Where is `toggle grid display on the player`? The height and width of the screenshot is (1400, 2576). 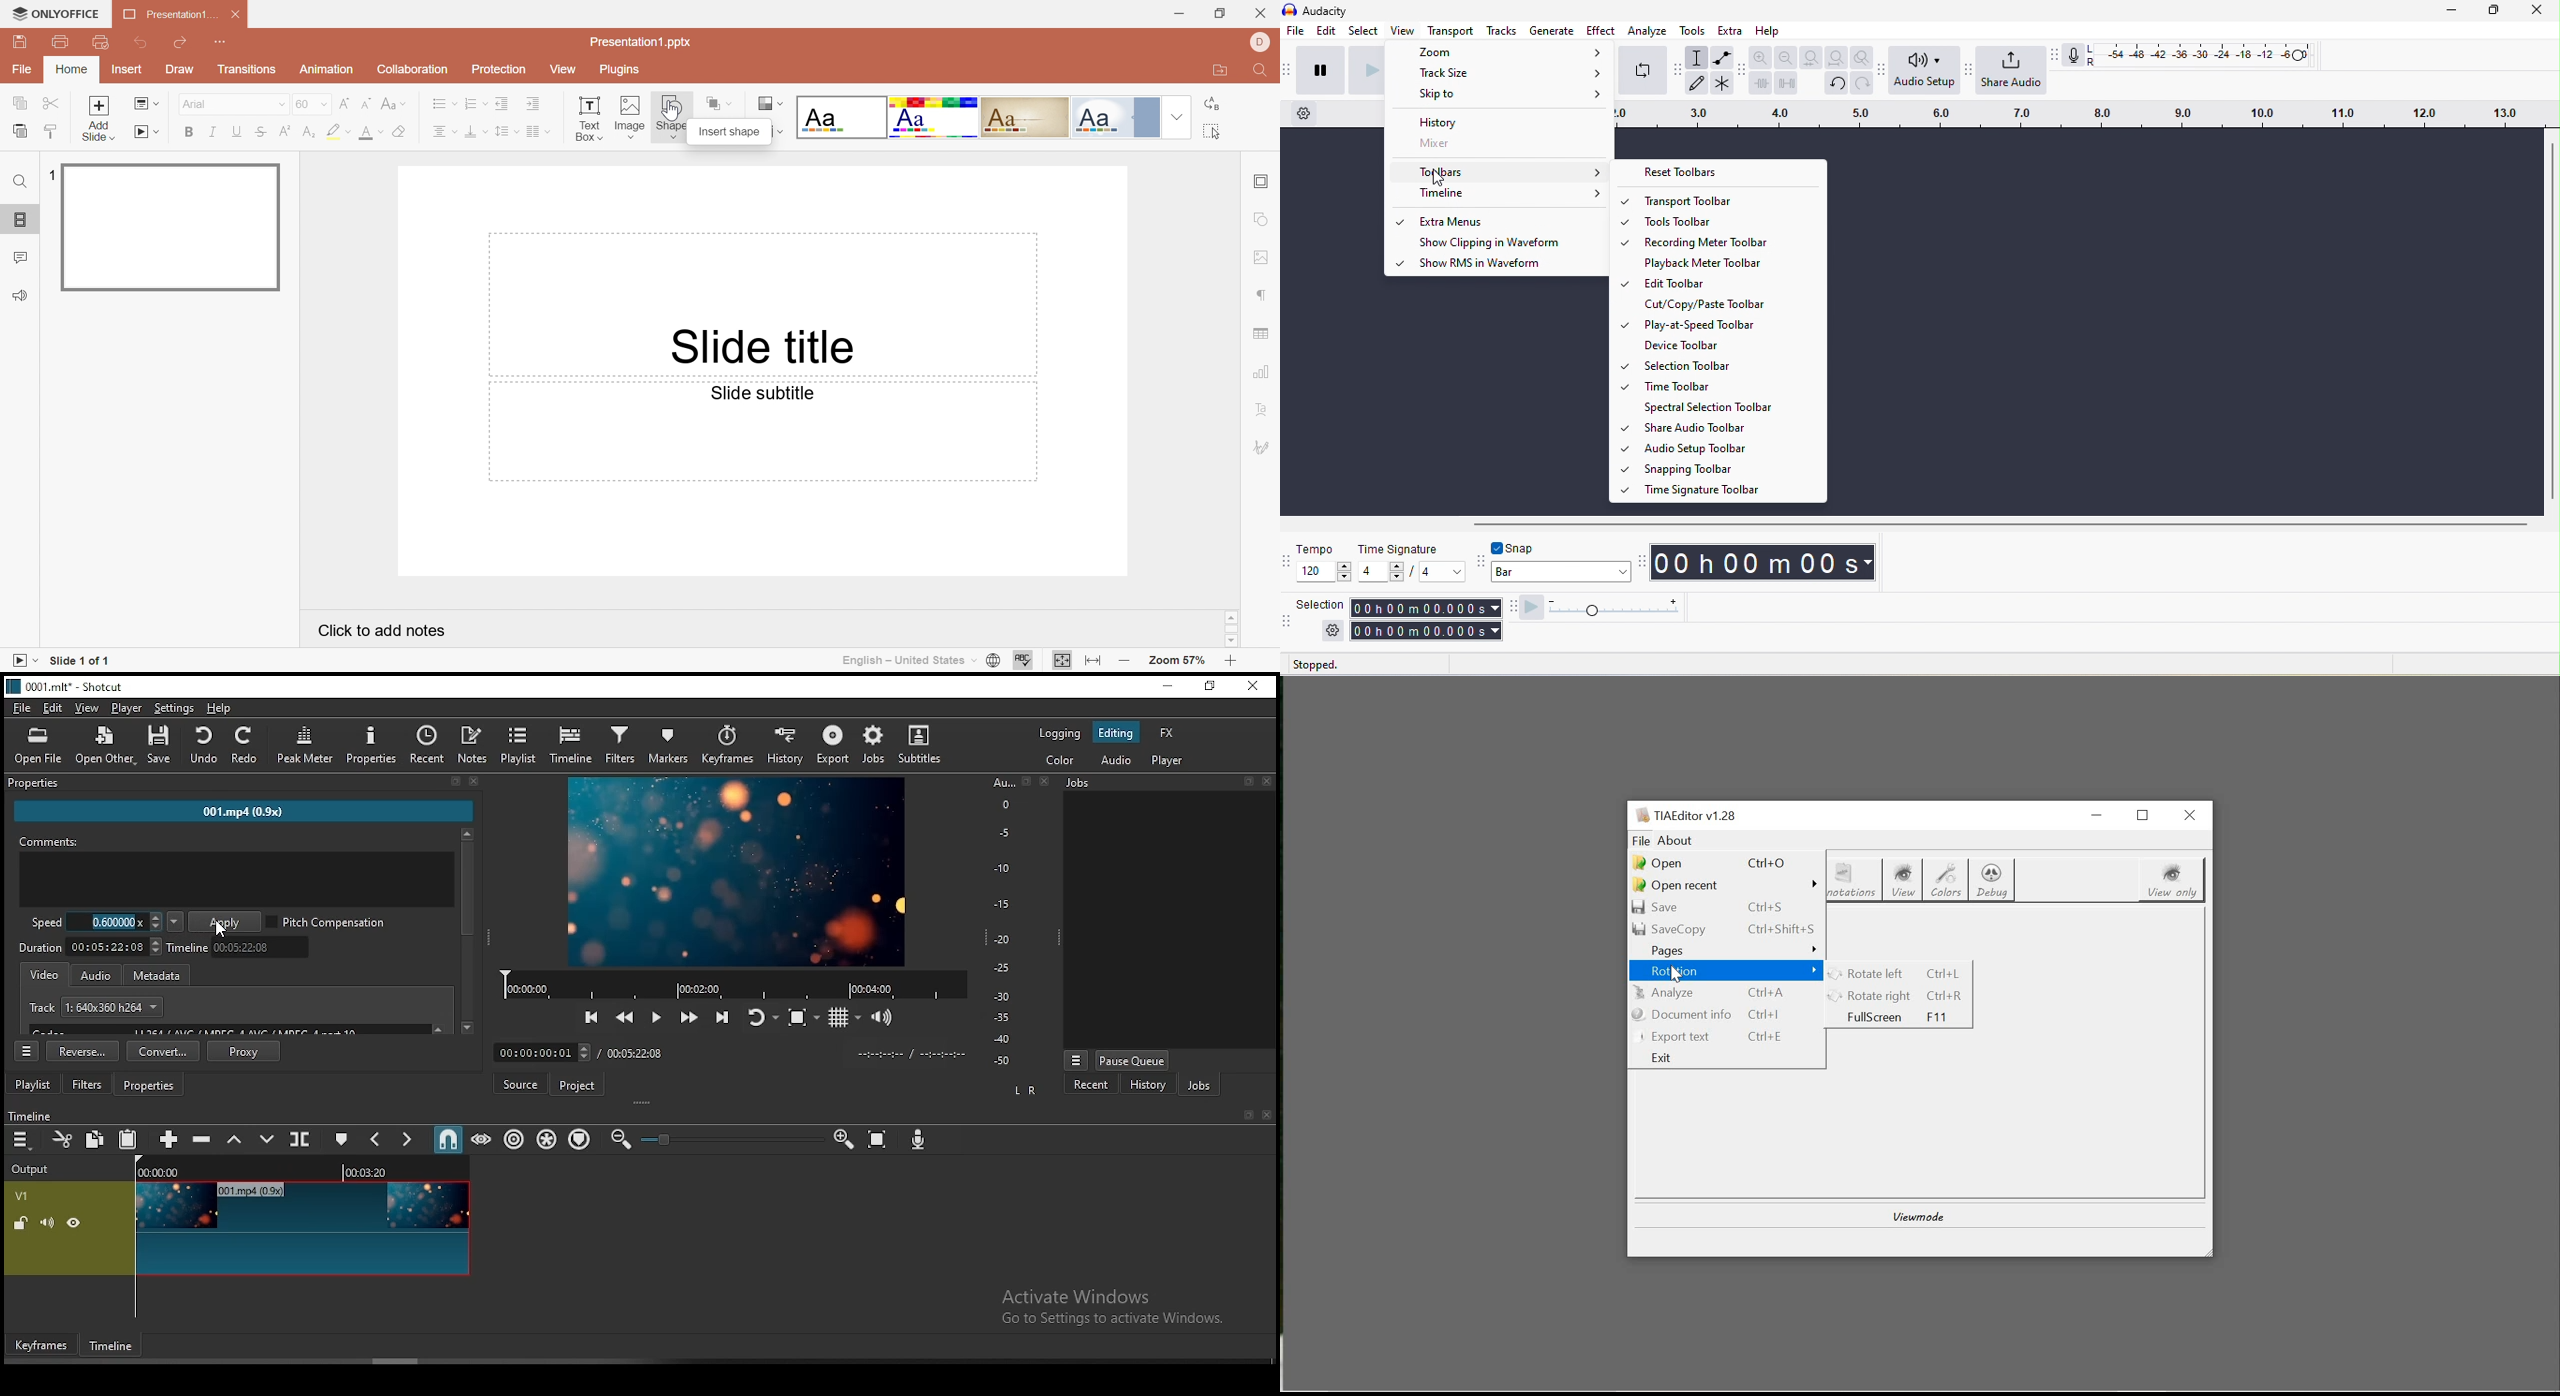 toggle grid display on the player is located at coordinates (845, 1018).